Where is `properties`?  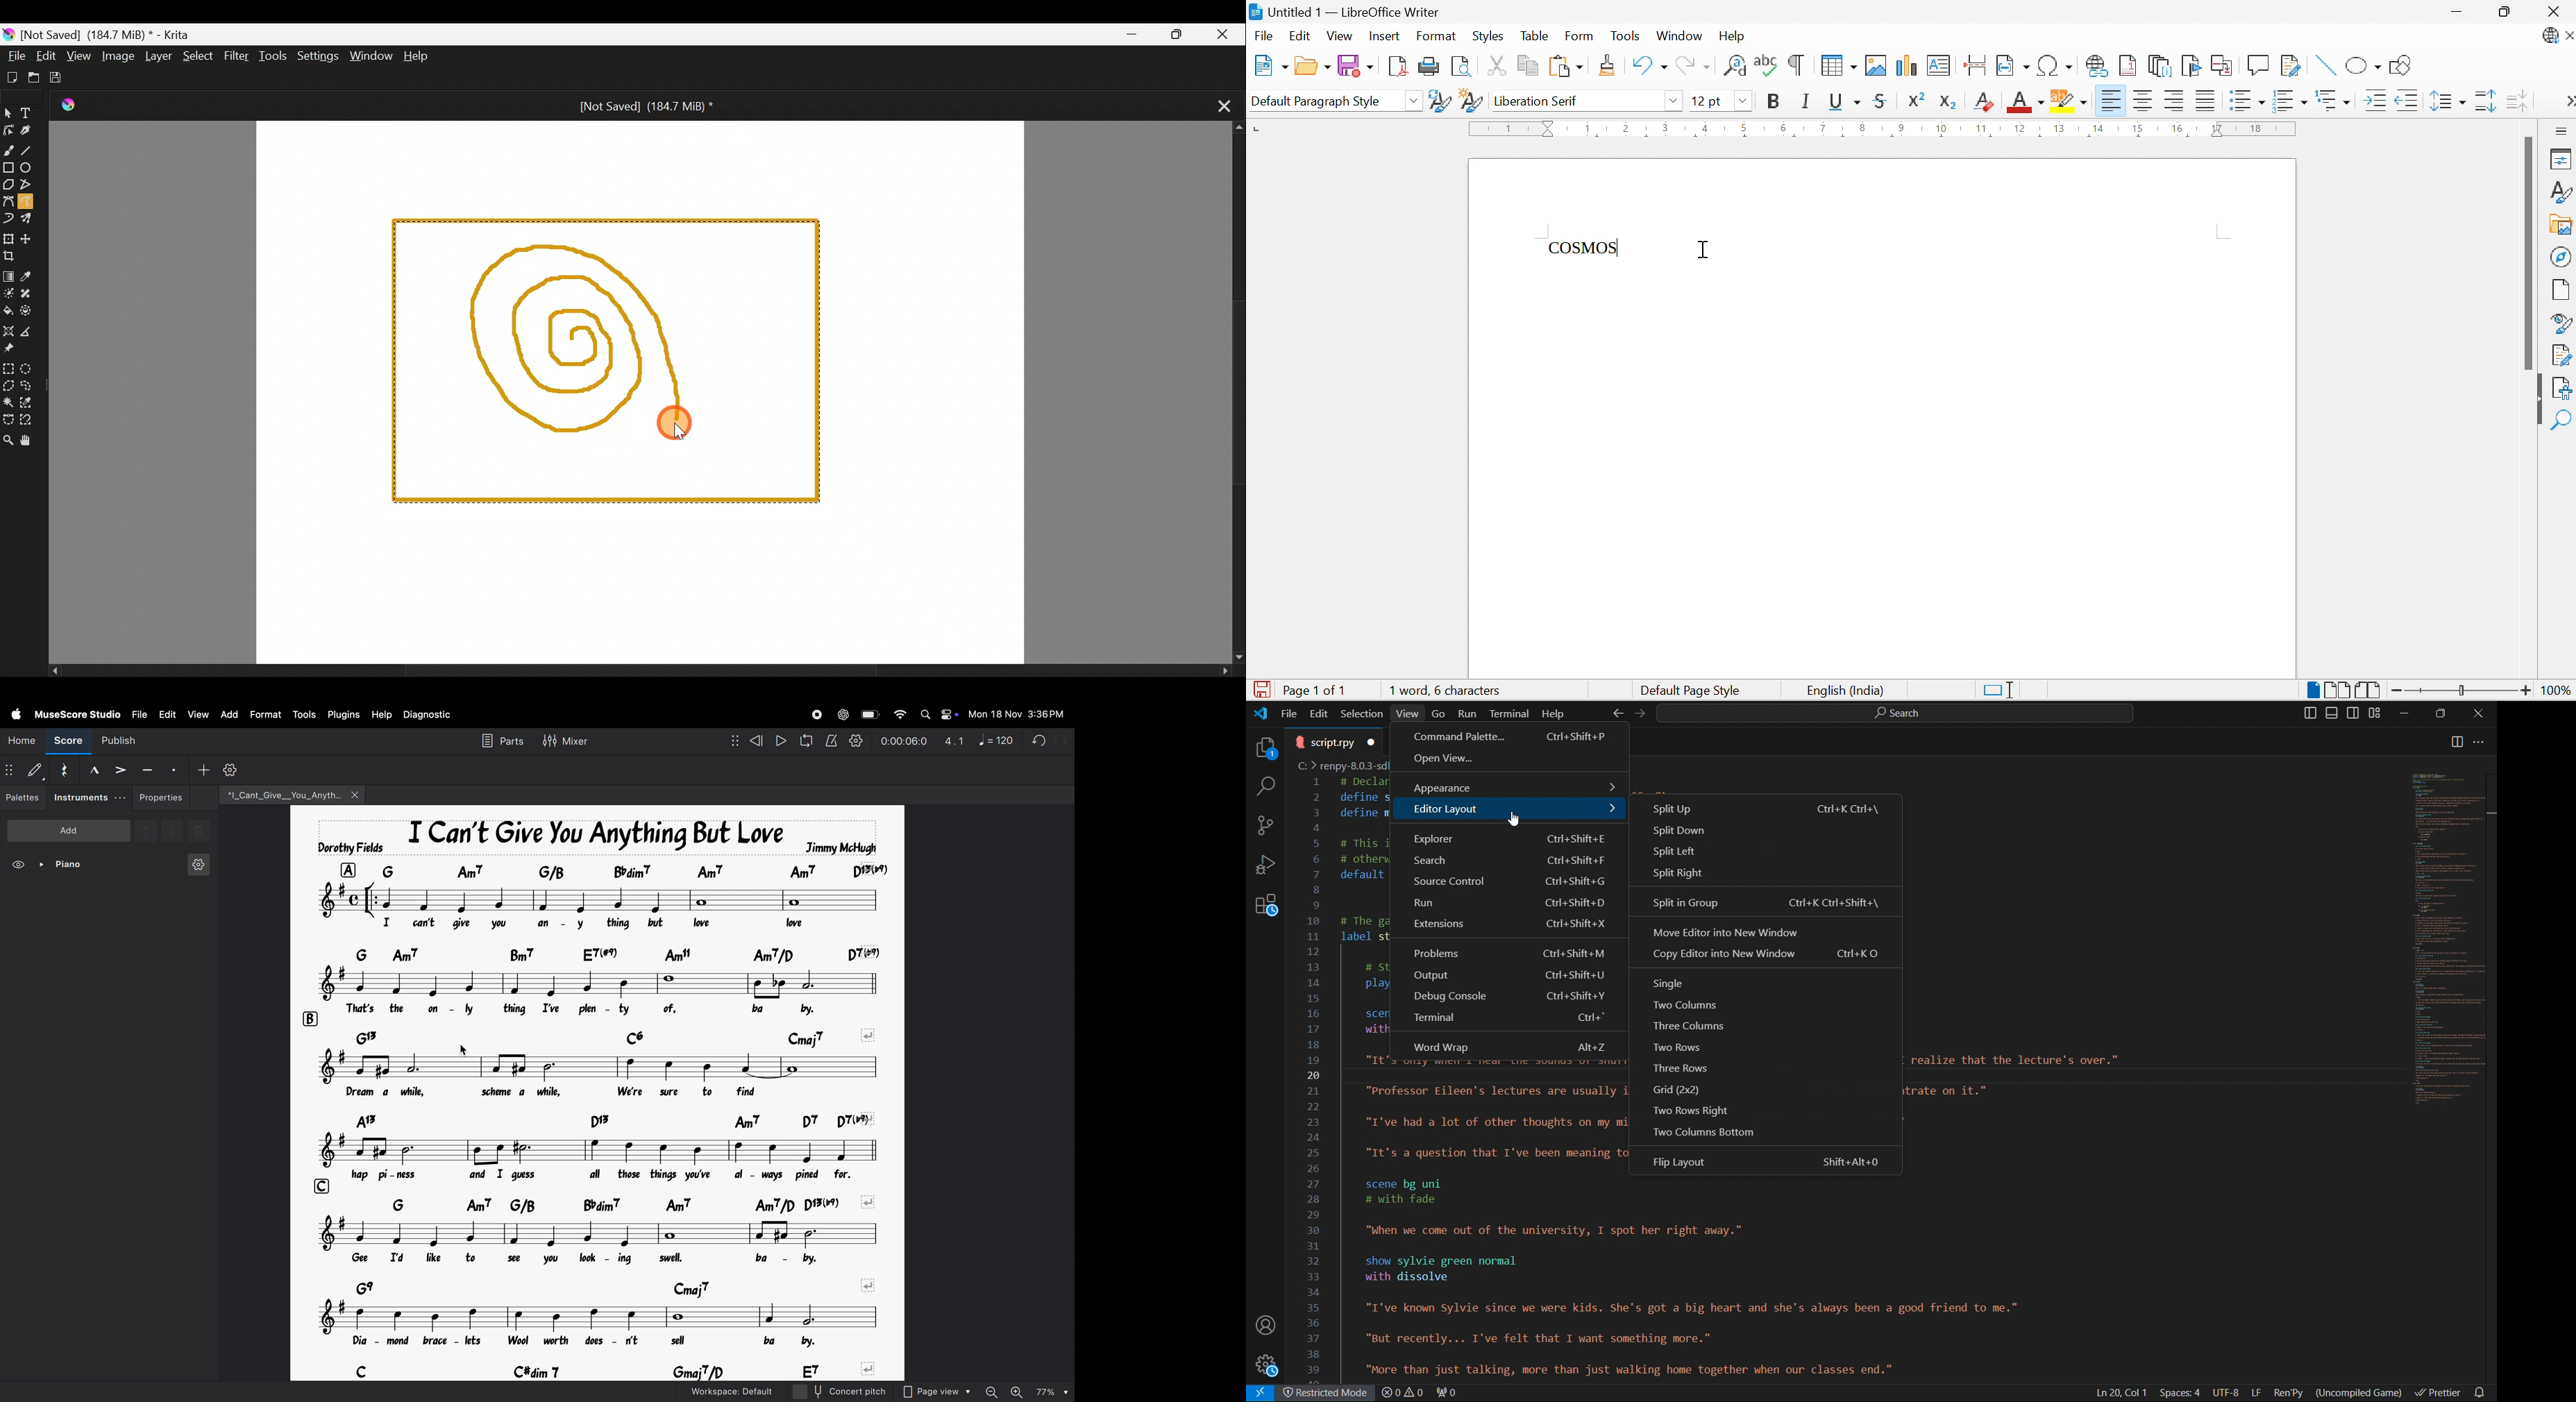
properties is located at coordinates (163, 798).